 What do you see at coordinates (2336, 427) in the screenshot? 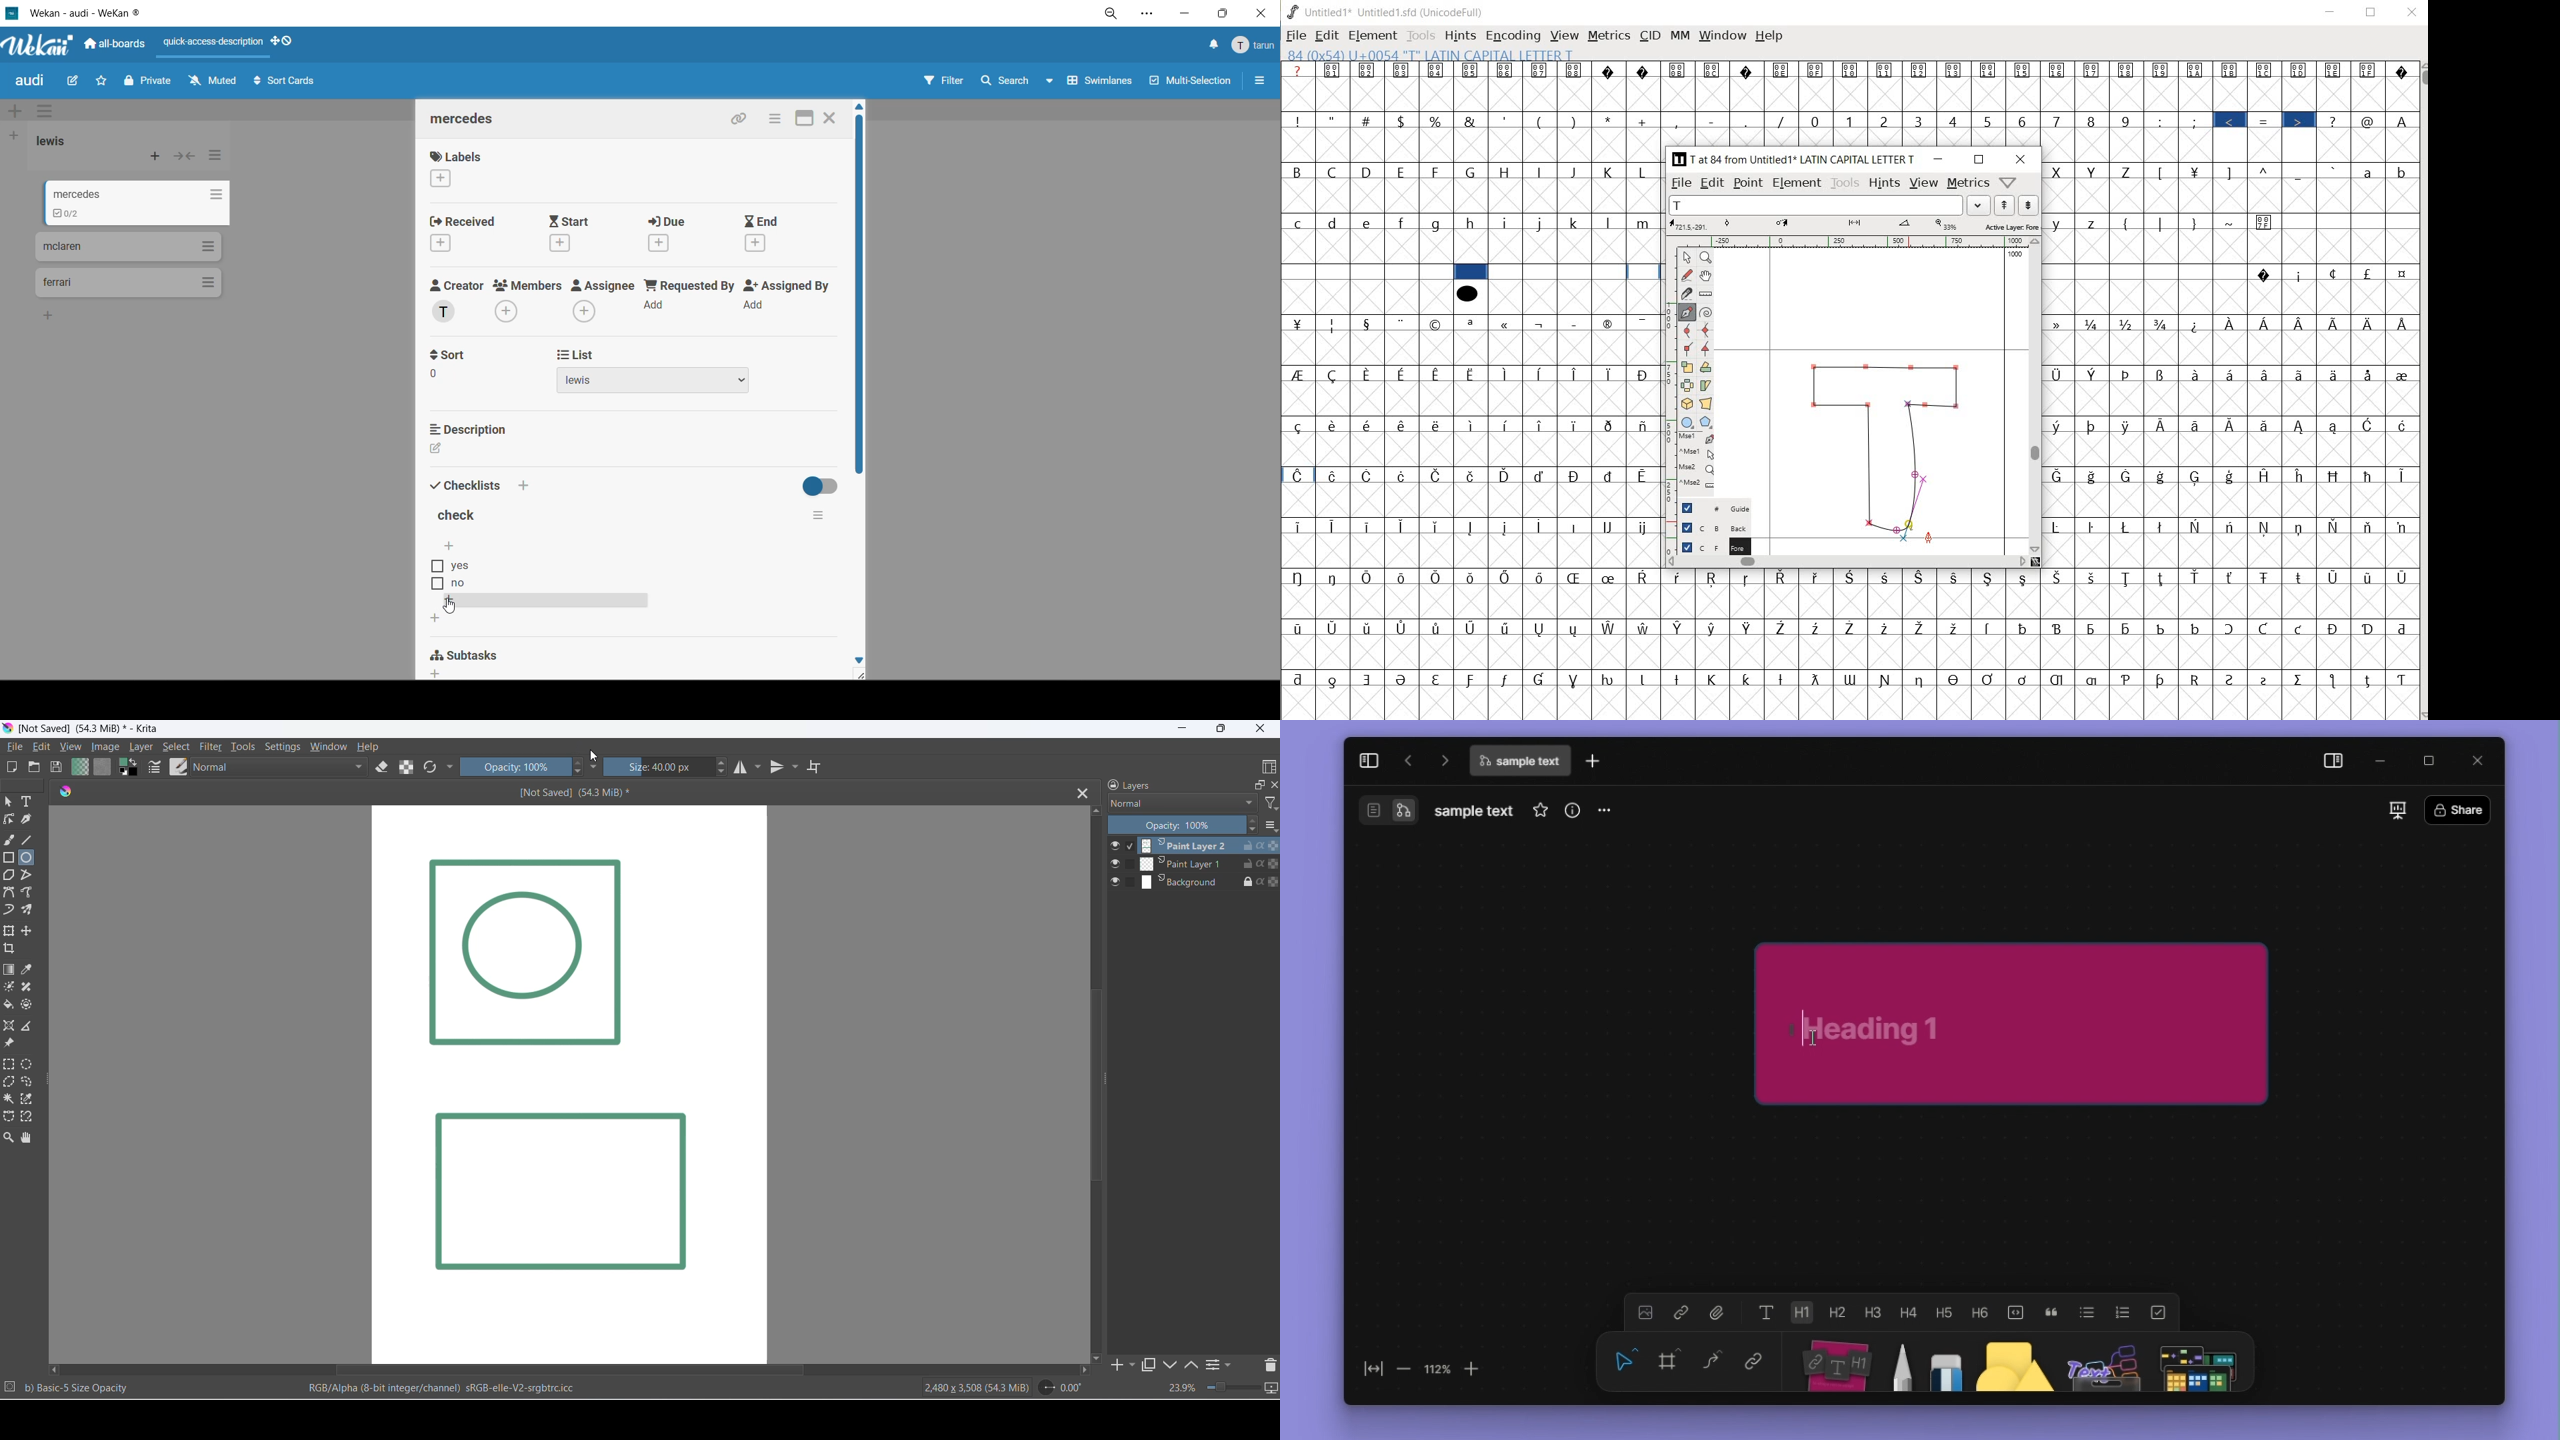
I see `Symbol` at bounding box center [2336, 427].